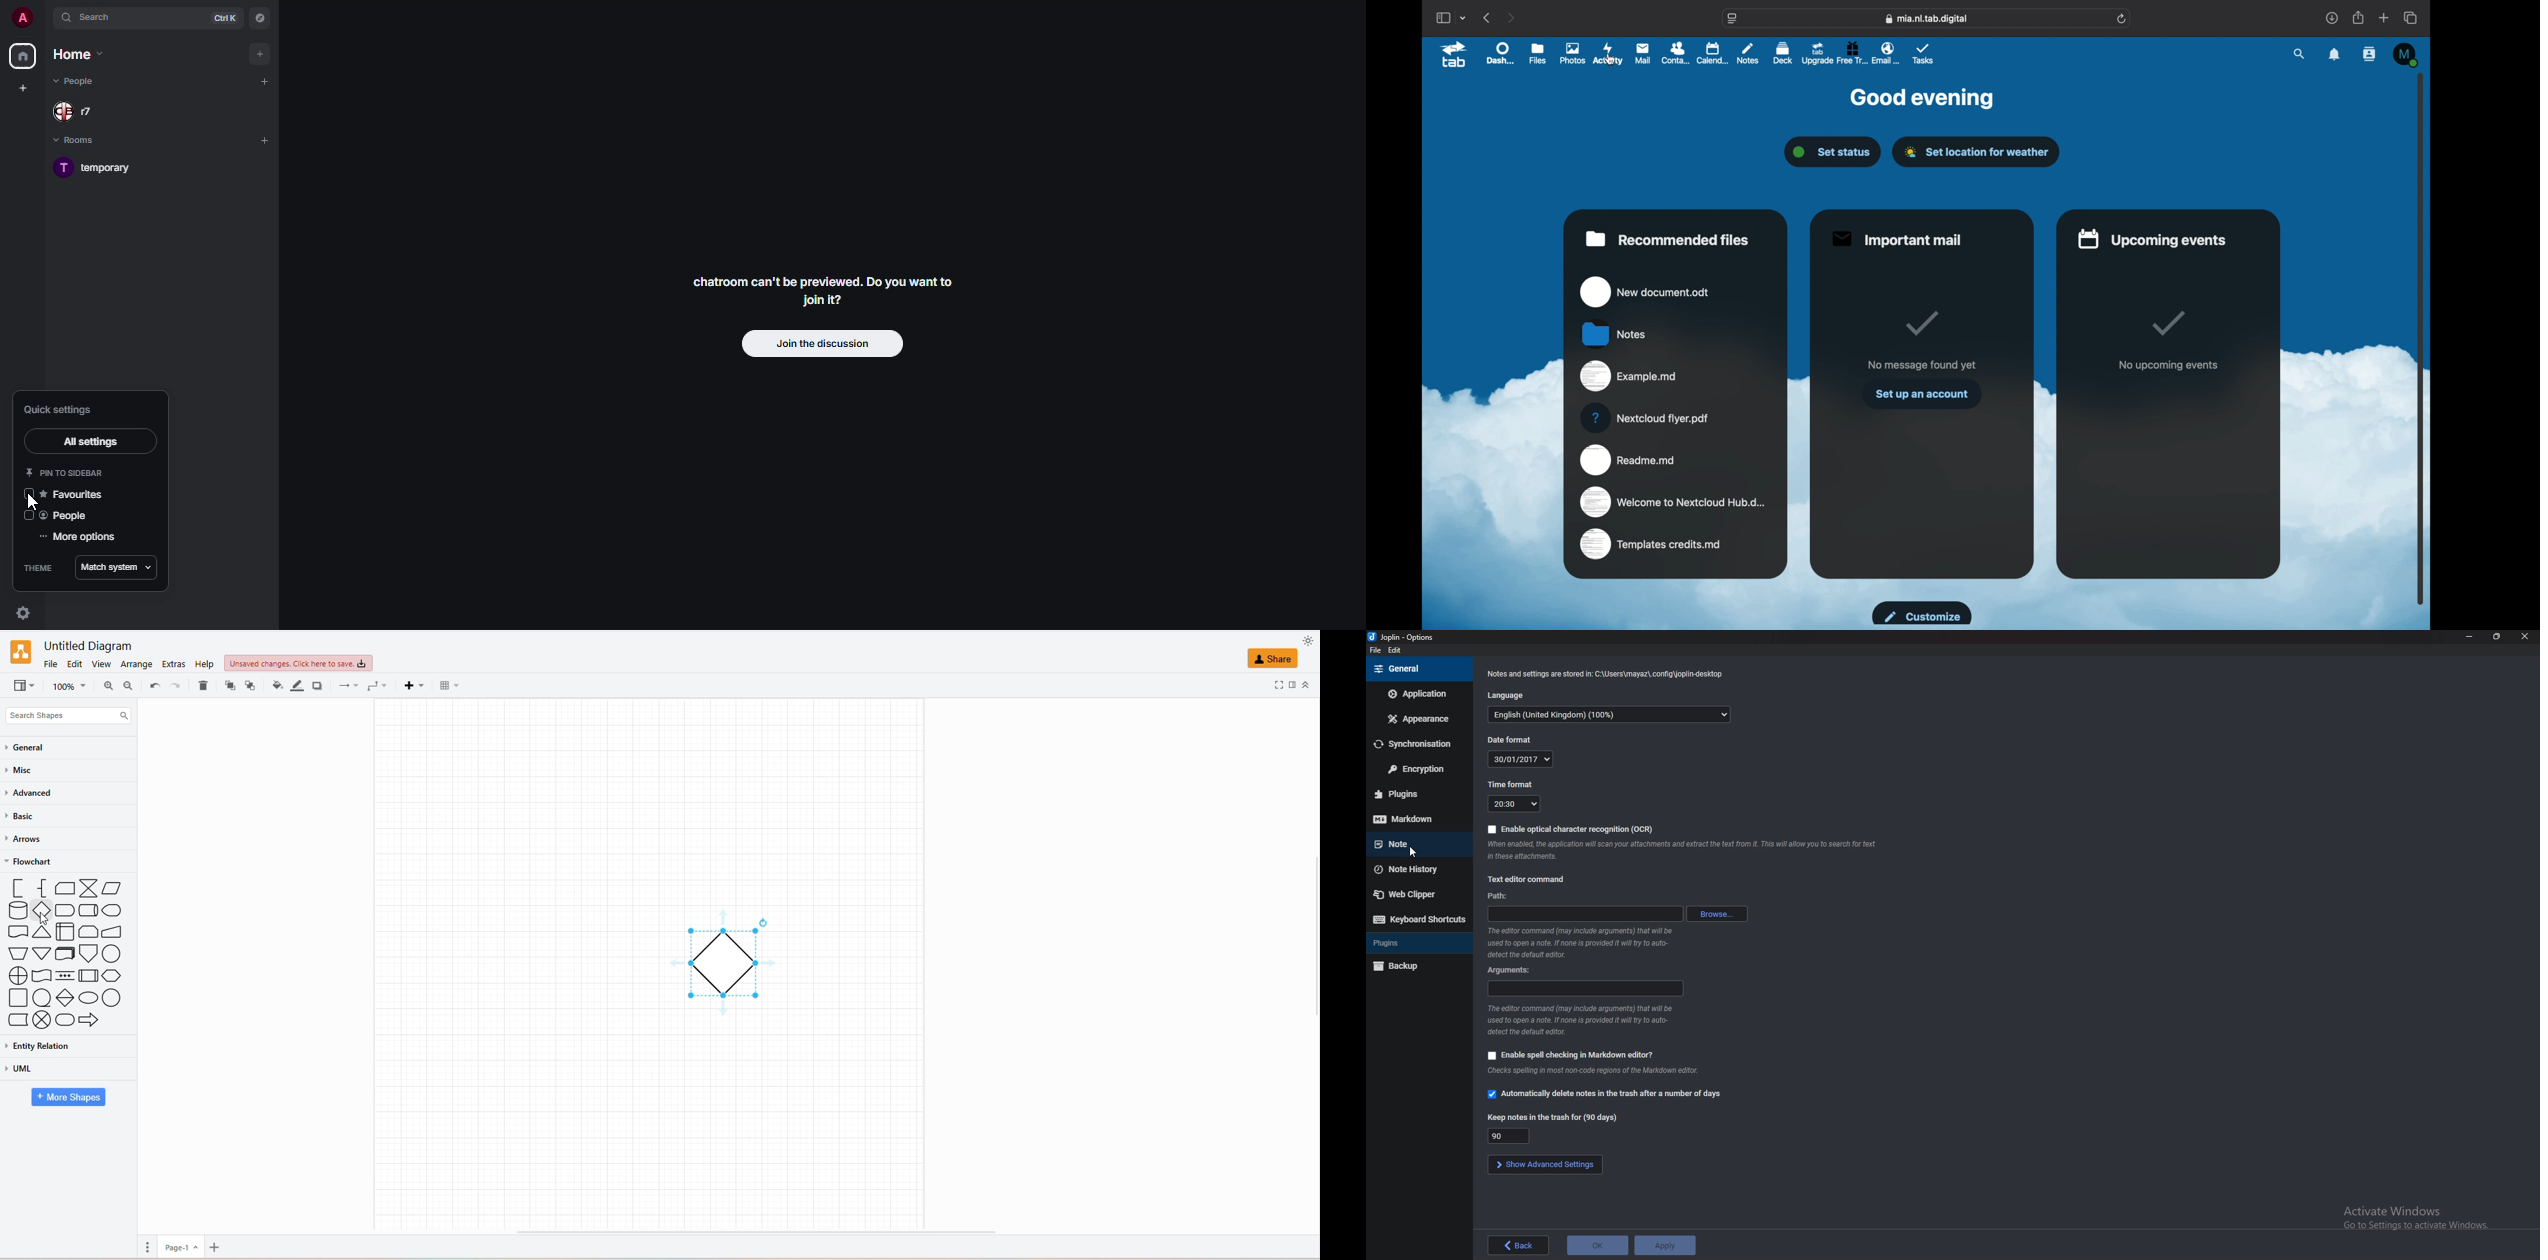  I want to click on add, so click(264, 83).